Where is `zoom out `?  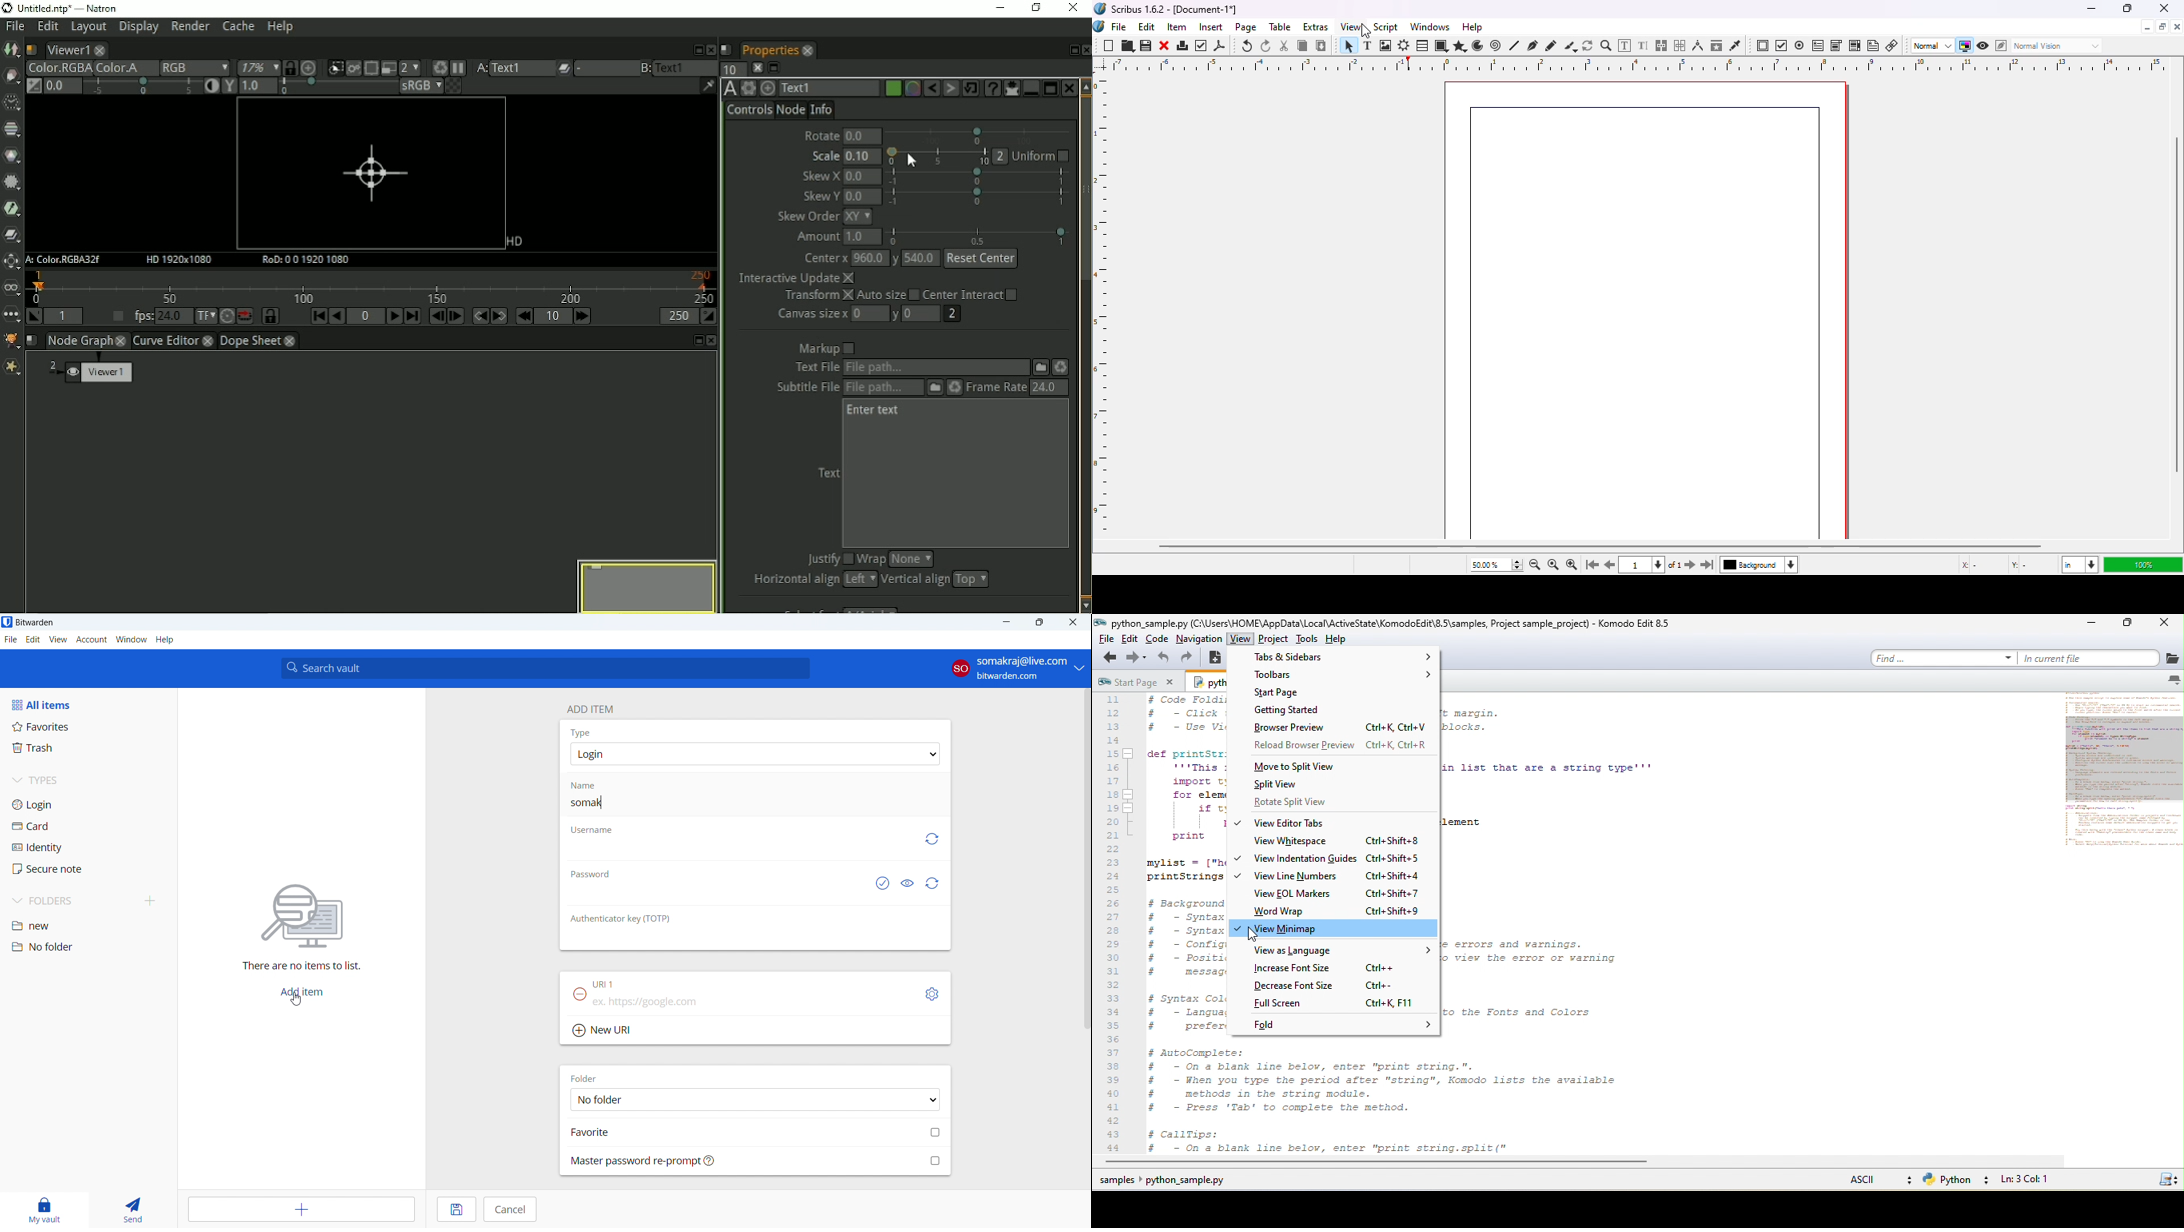
zoom out  is located at coordinates (1534, 565).